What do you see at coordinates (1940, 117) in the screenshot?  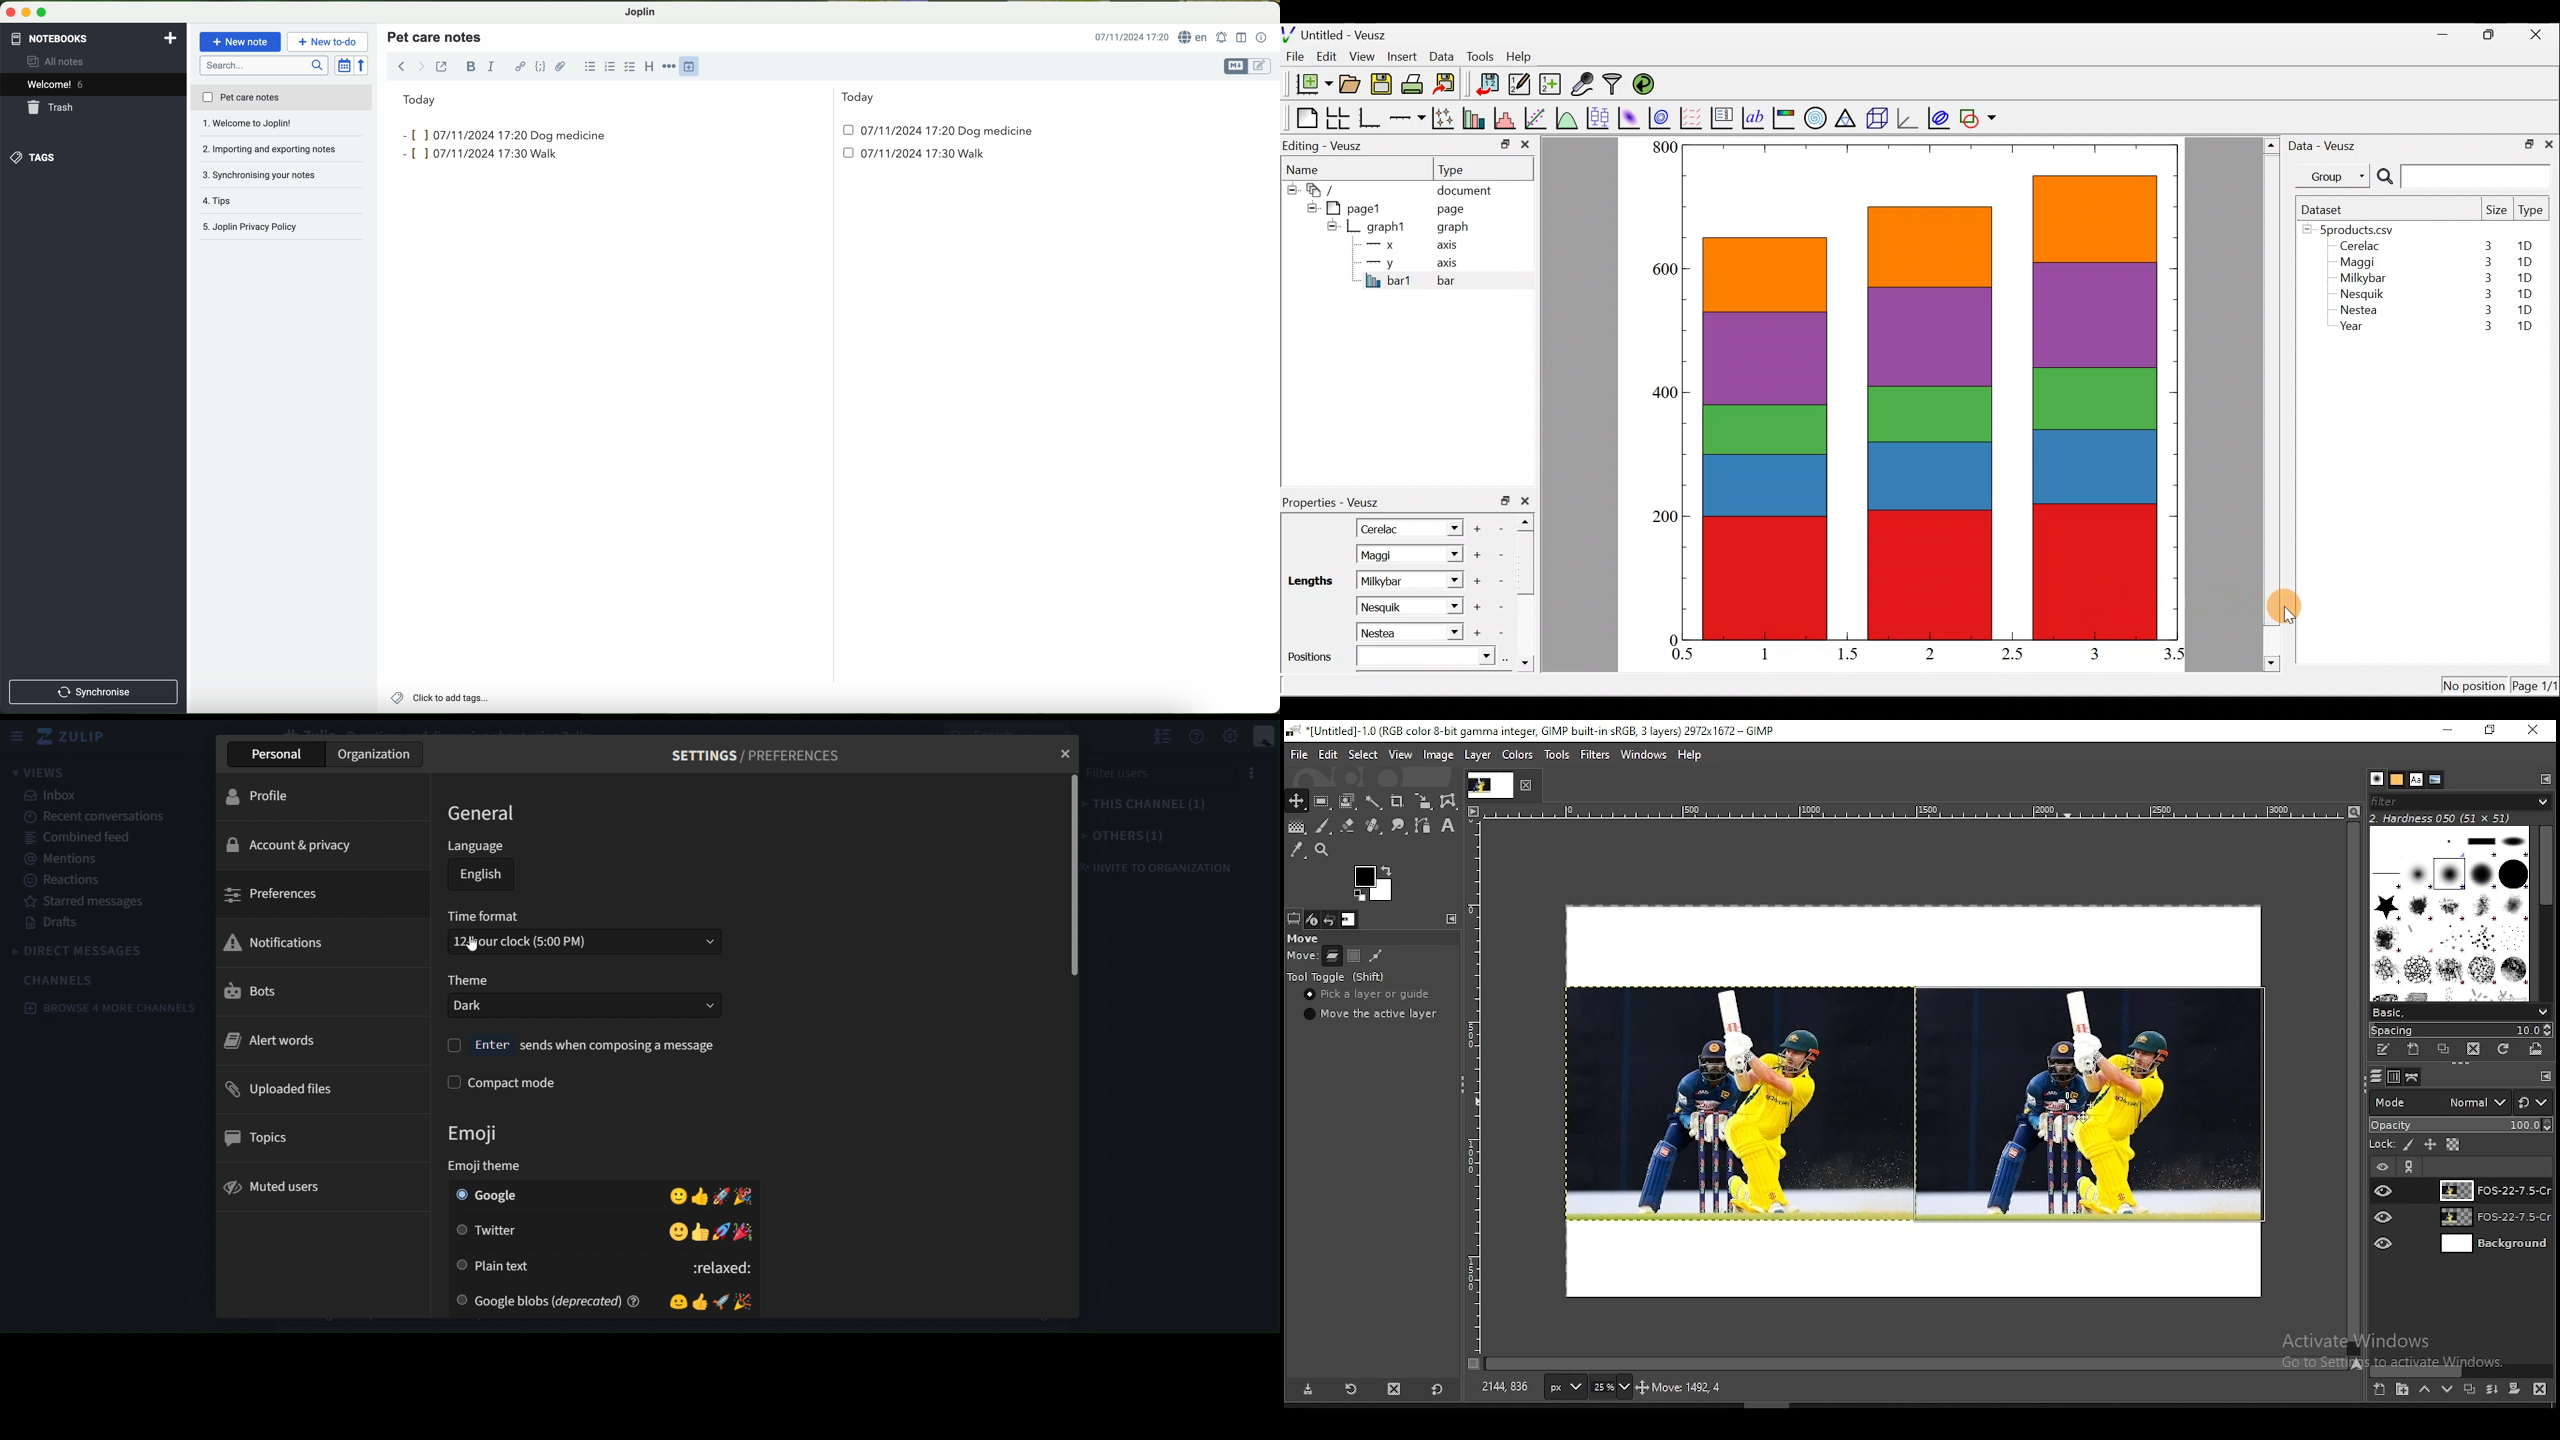 I see `plot covariance ellipses` at bounding box center [1940, 117].